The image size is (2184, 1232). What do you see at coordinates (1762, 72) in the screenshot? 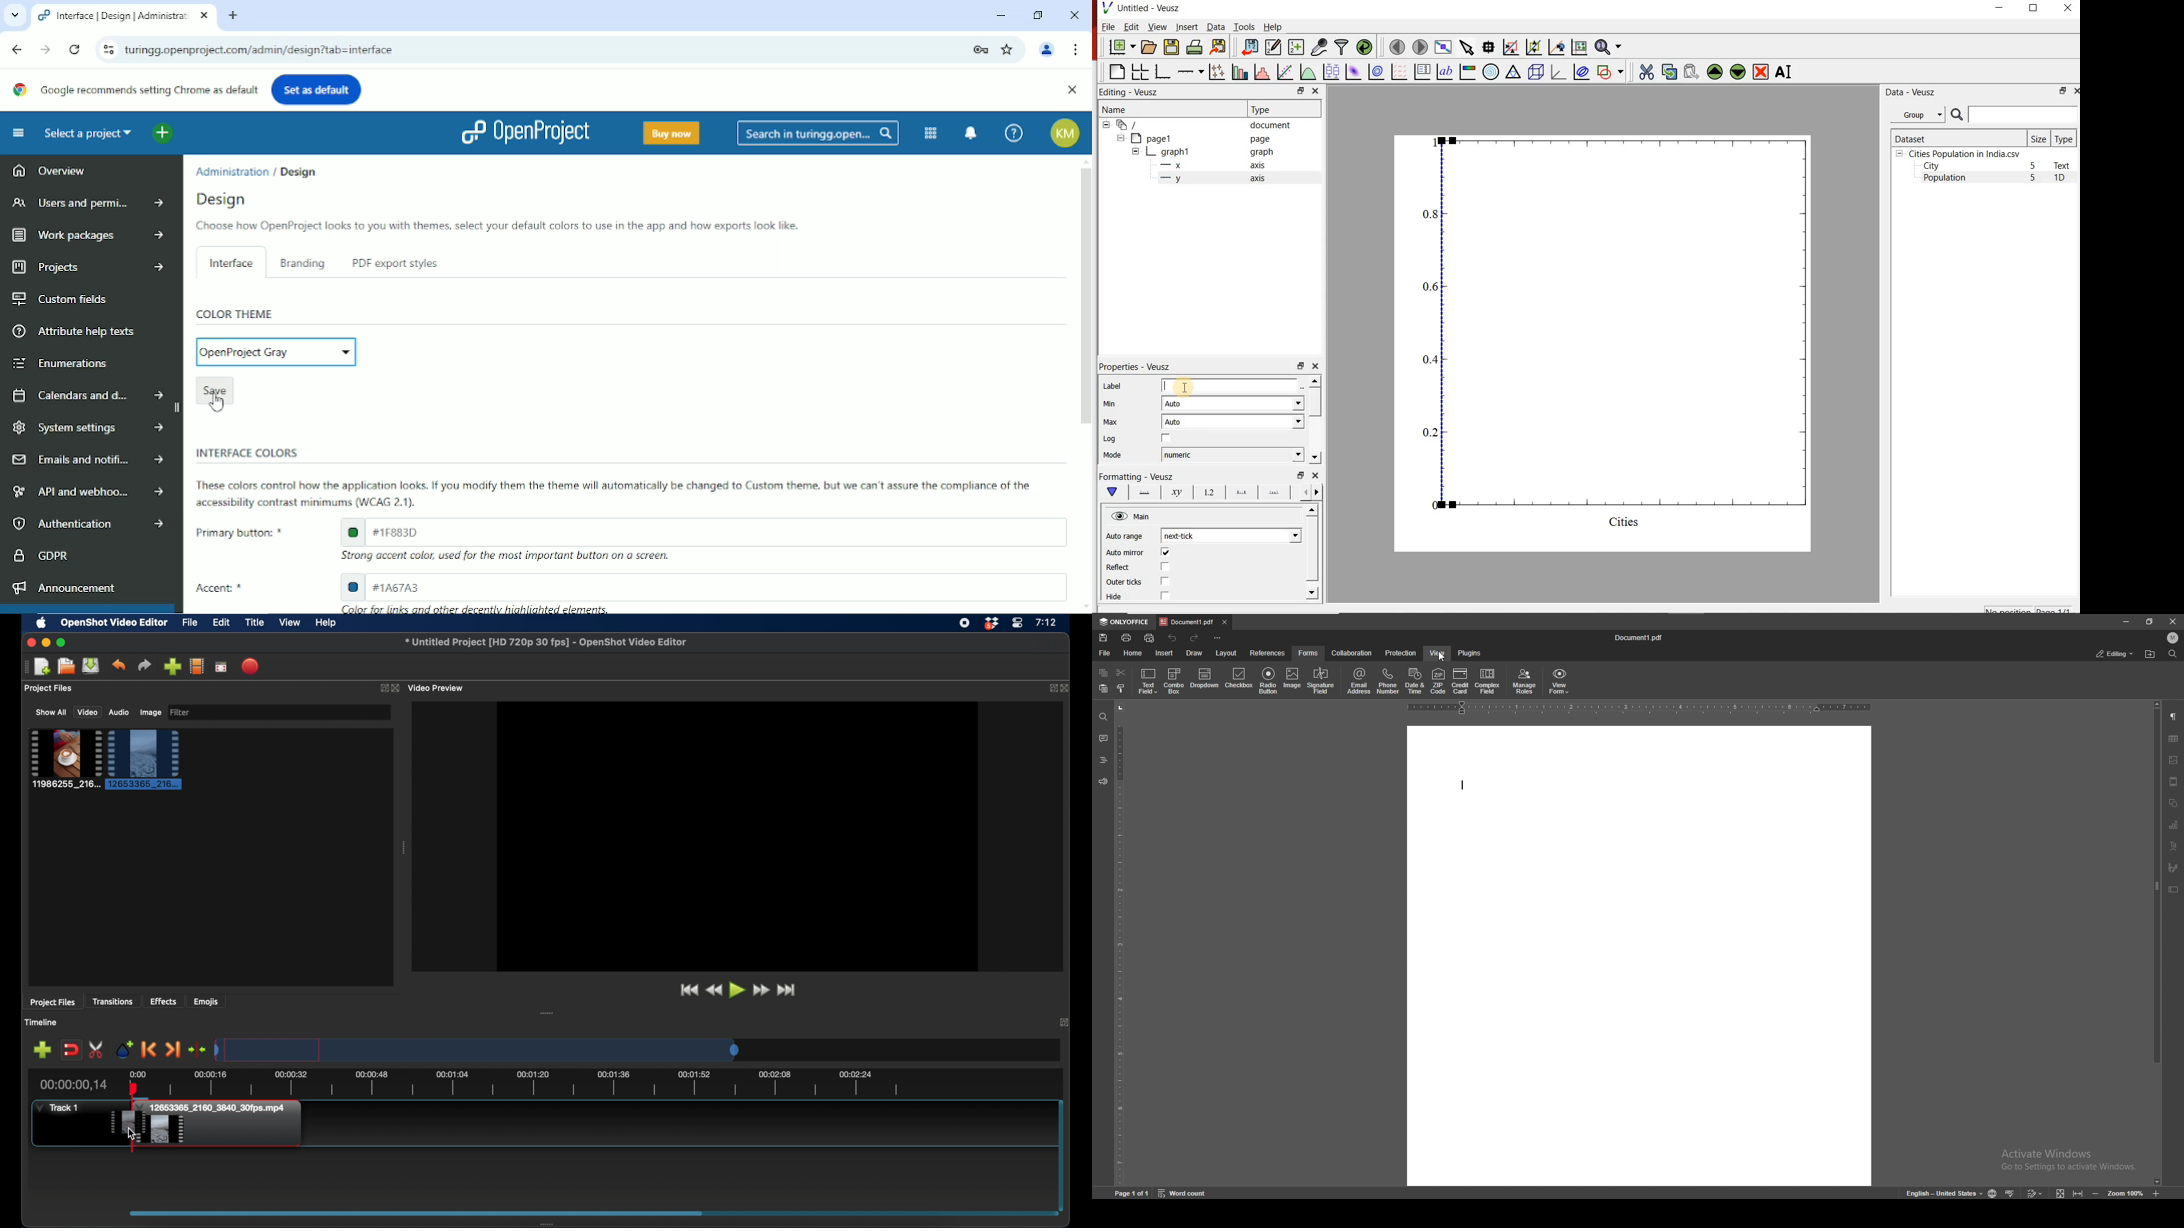
I see `remove the selected widgets` at bounding box center [1762, 72].